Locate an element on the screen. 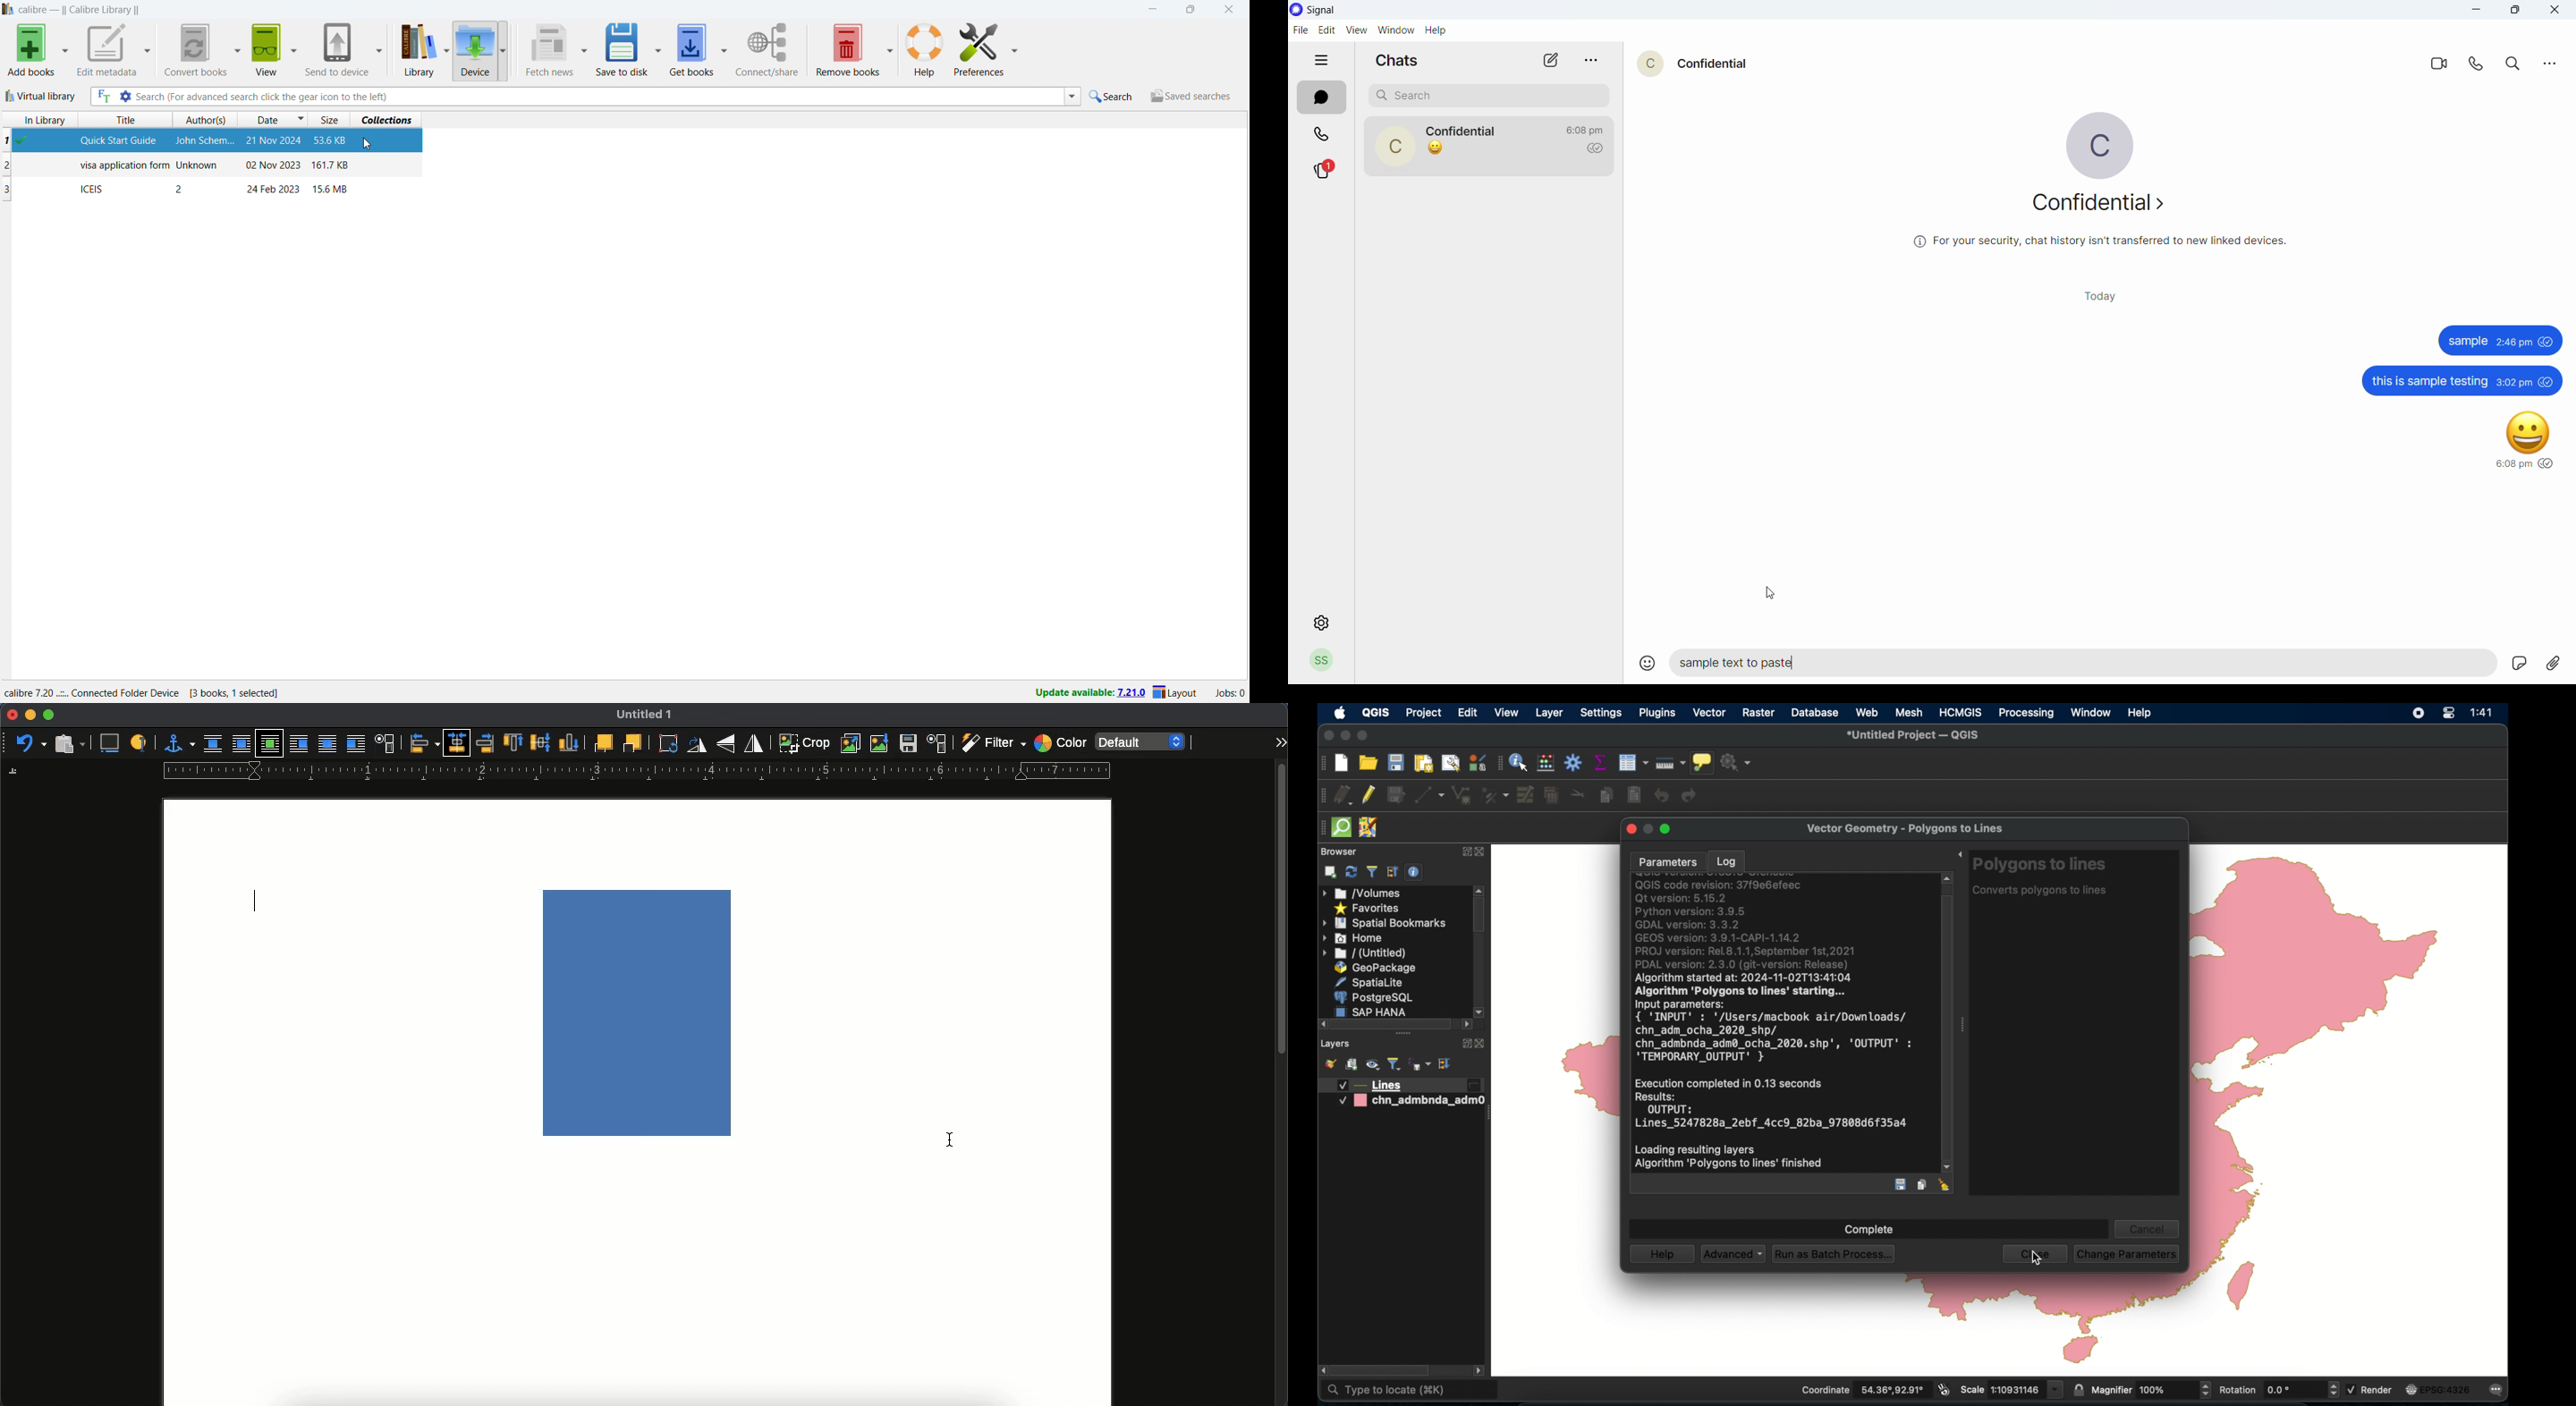 Image resolution: width=2576 pixels, height=1428 pixels. chats is located at coordinates (1321, 100).